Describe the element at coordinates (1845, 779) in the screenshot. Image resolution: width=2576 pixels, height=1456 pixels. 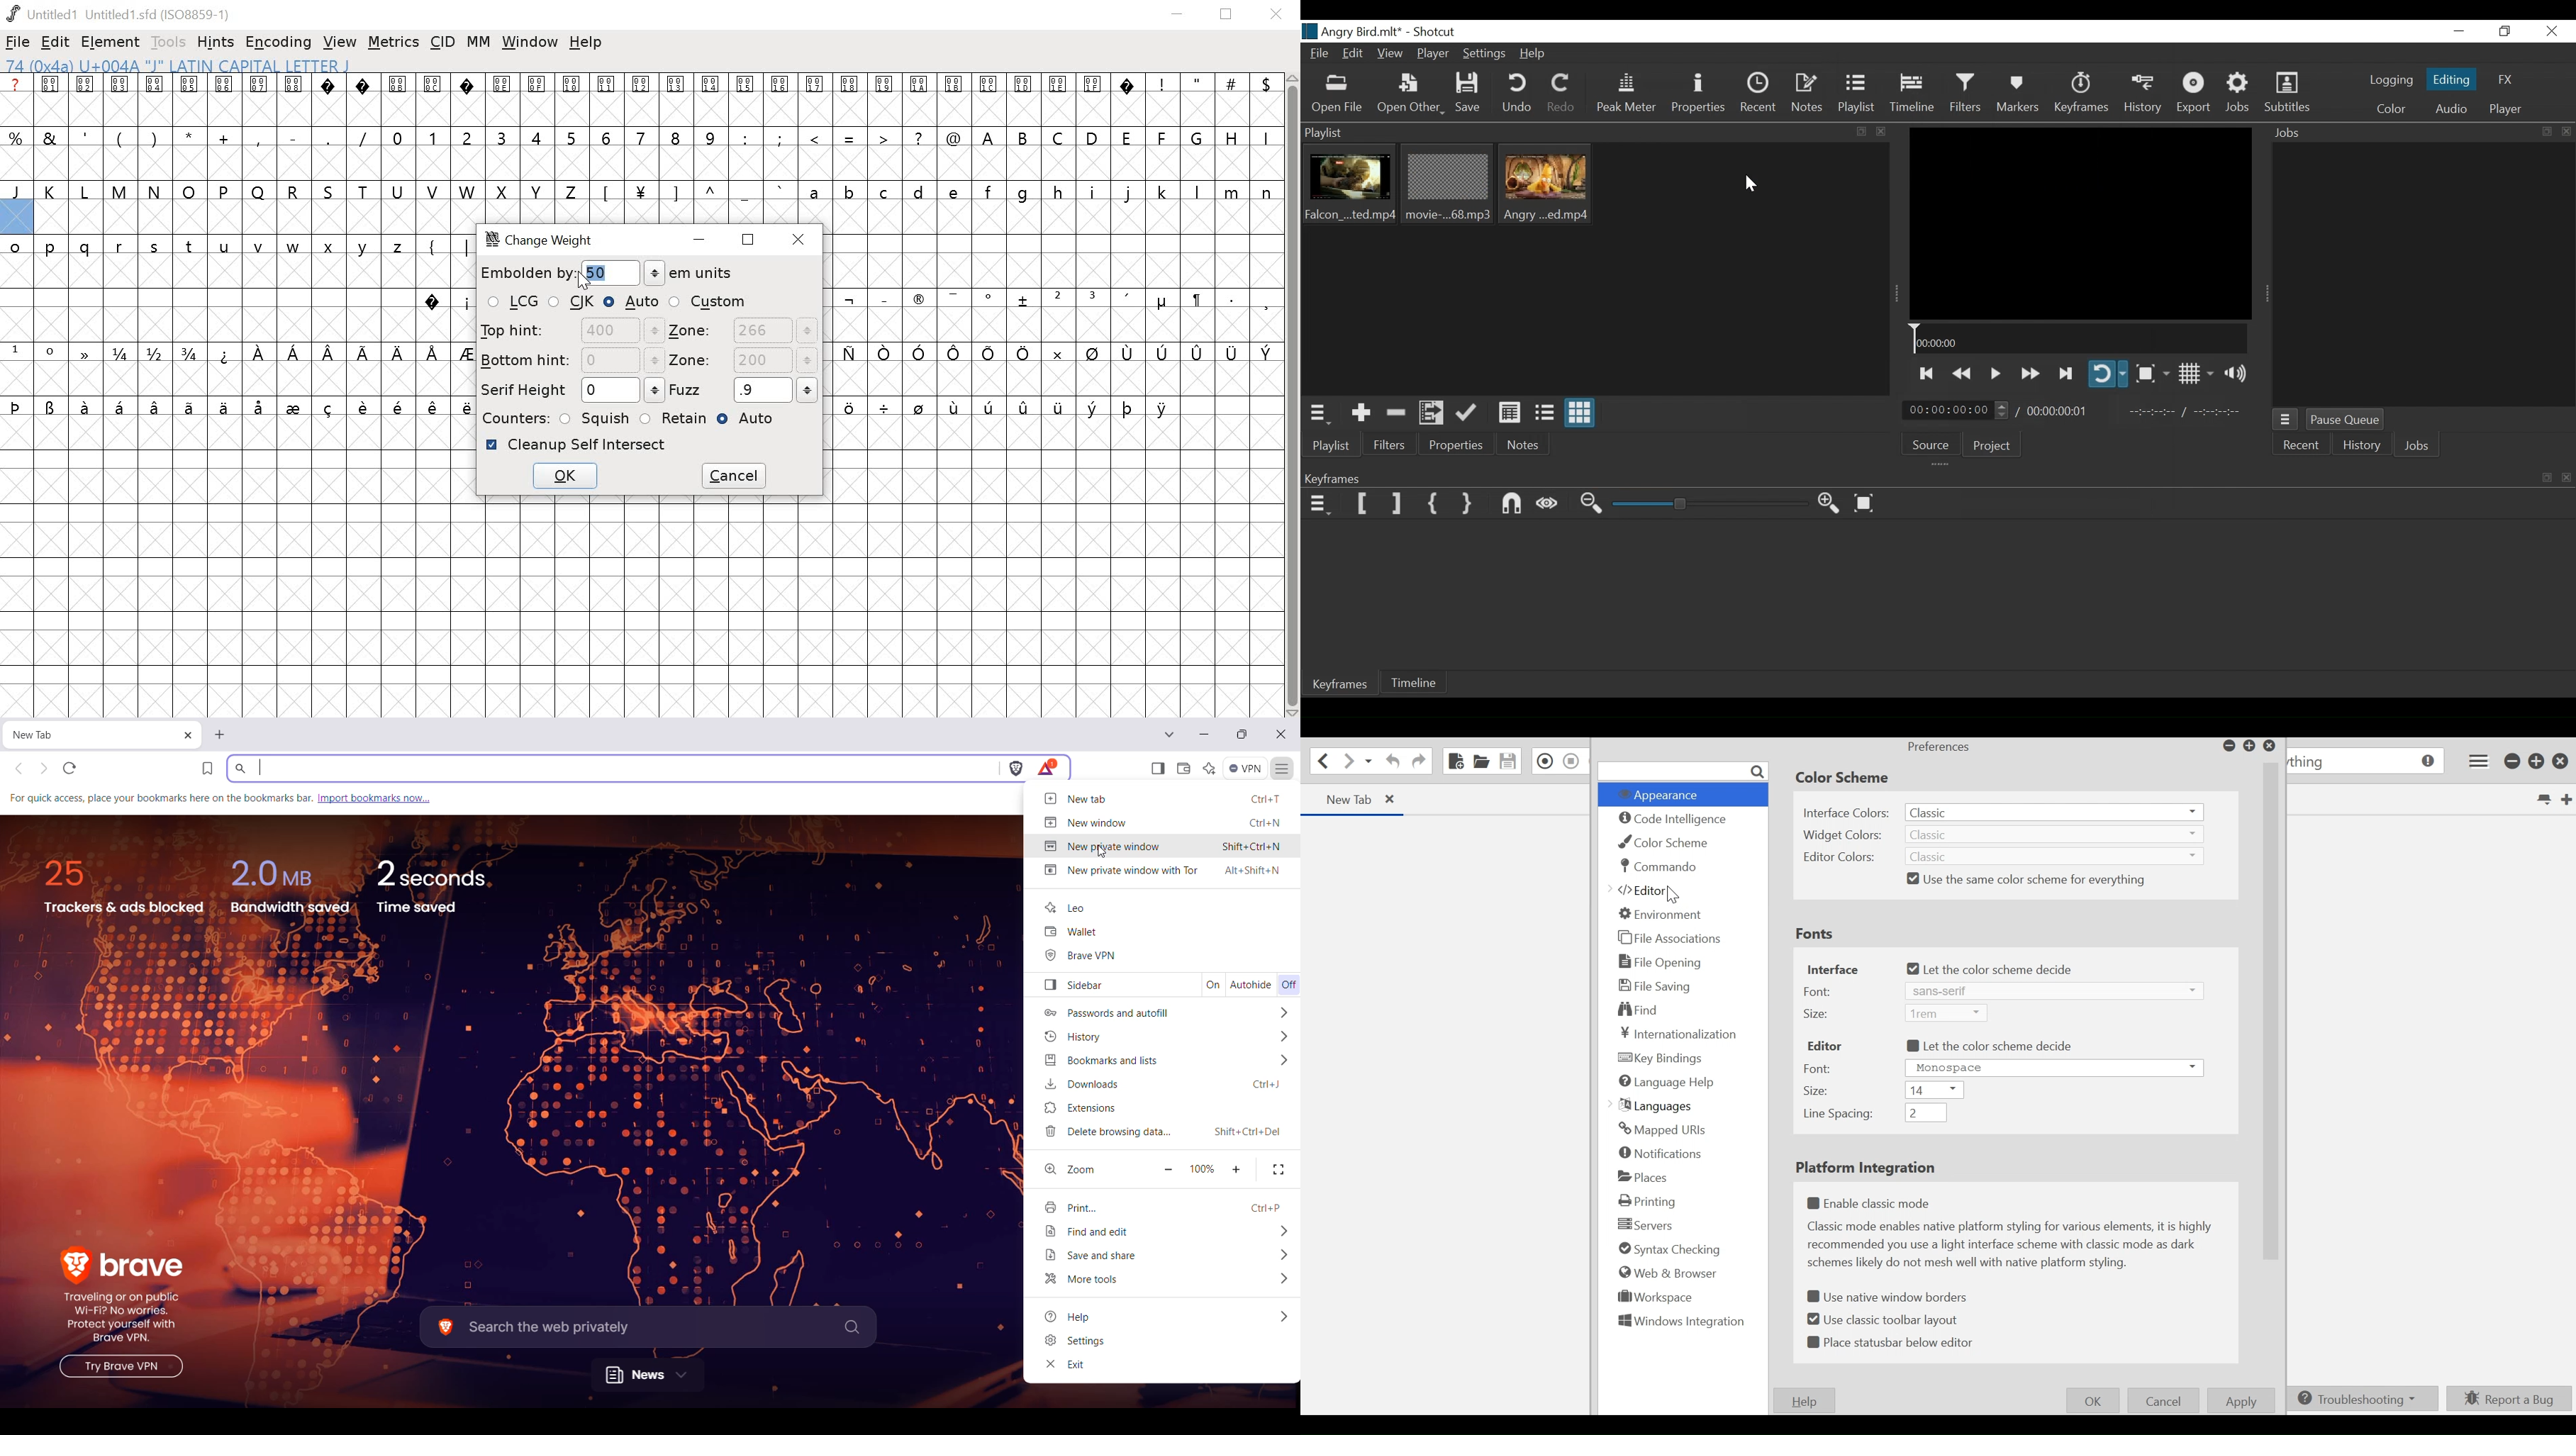
I see `Color scheme` at that location.